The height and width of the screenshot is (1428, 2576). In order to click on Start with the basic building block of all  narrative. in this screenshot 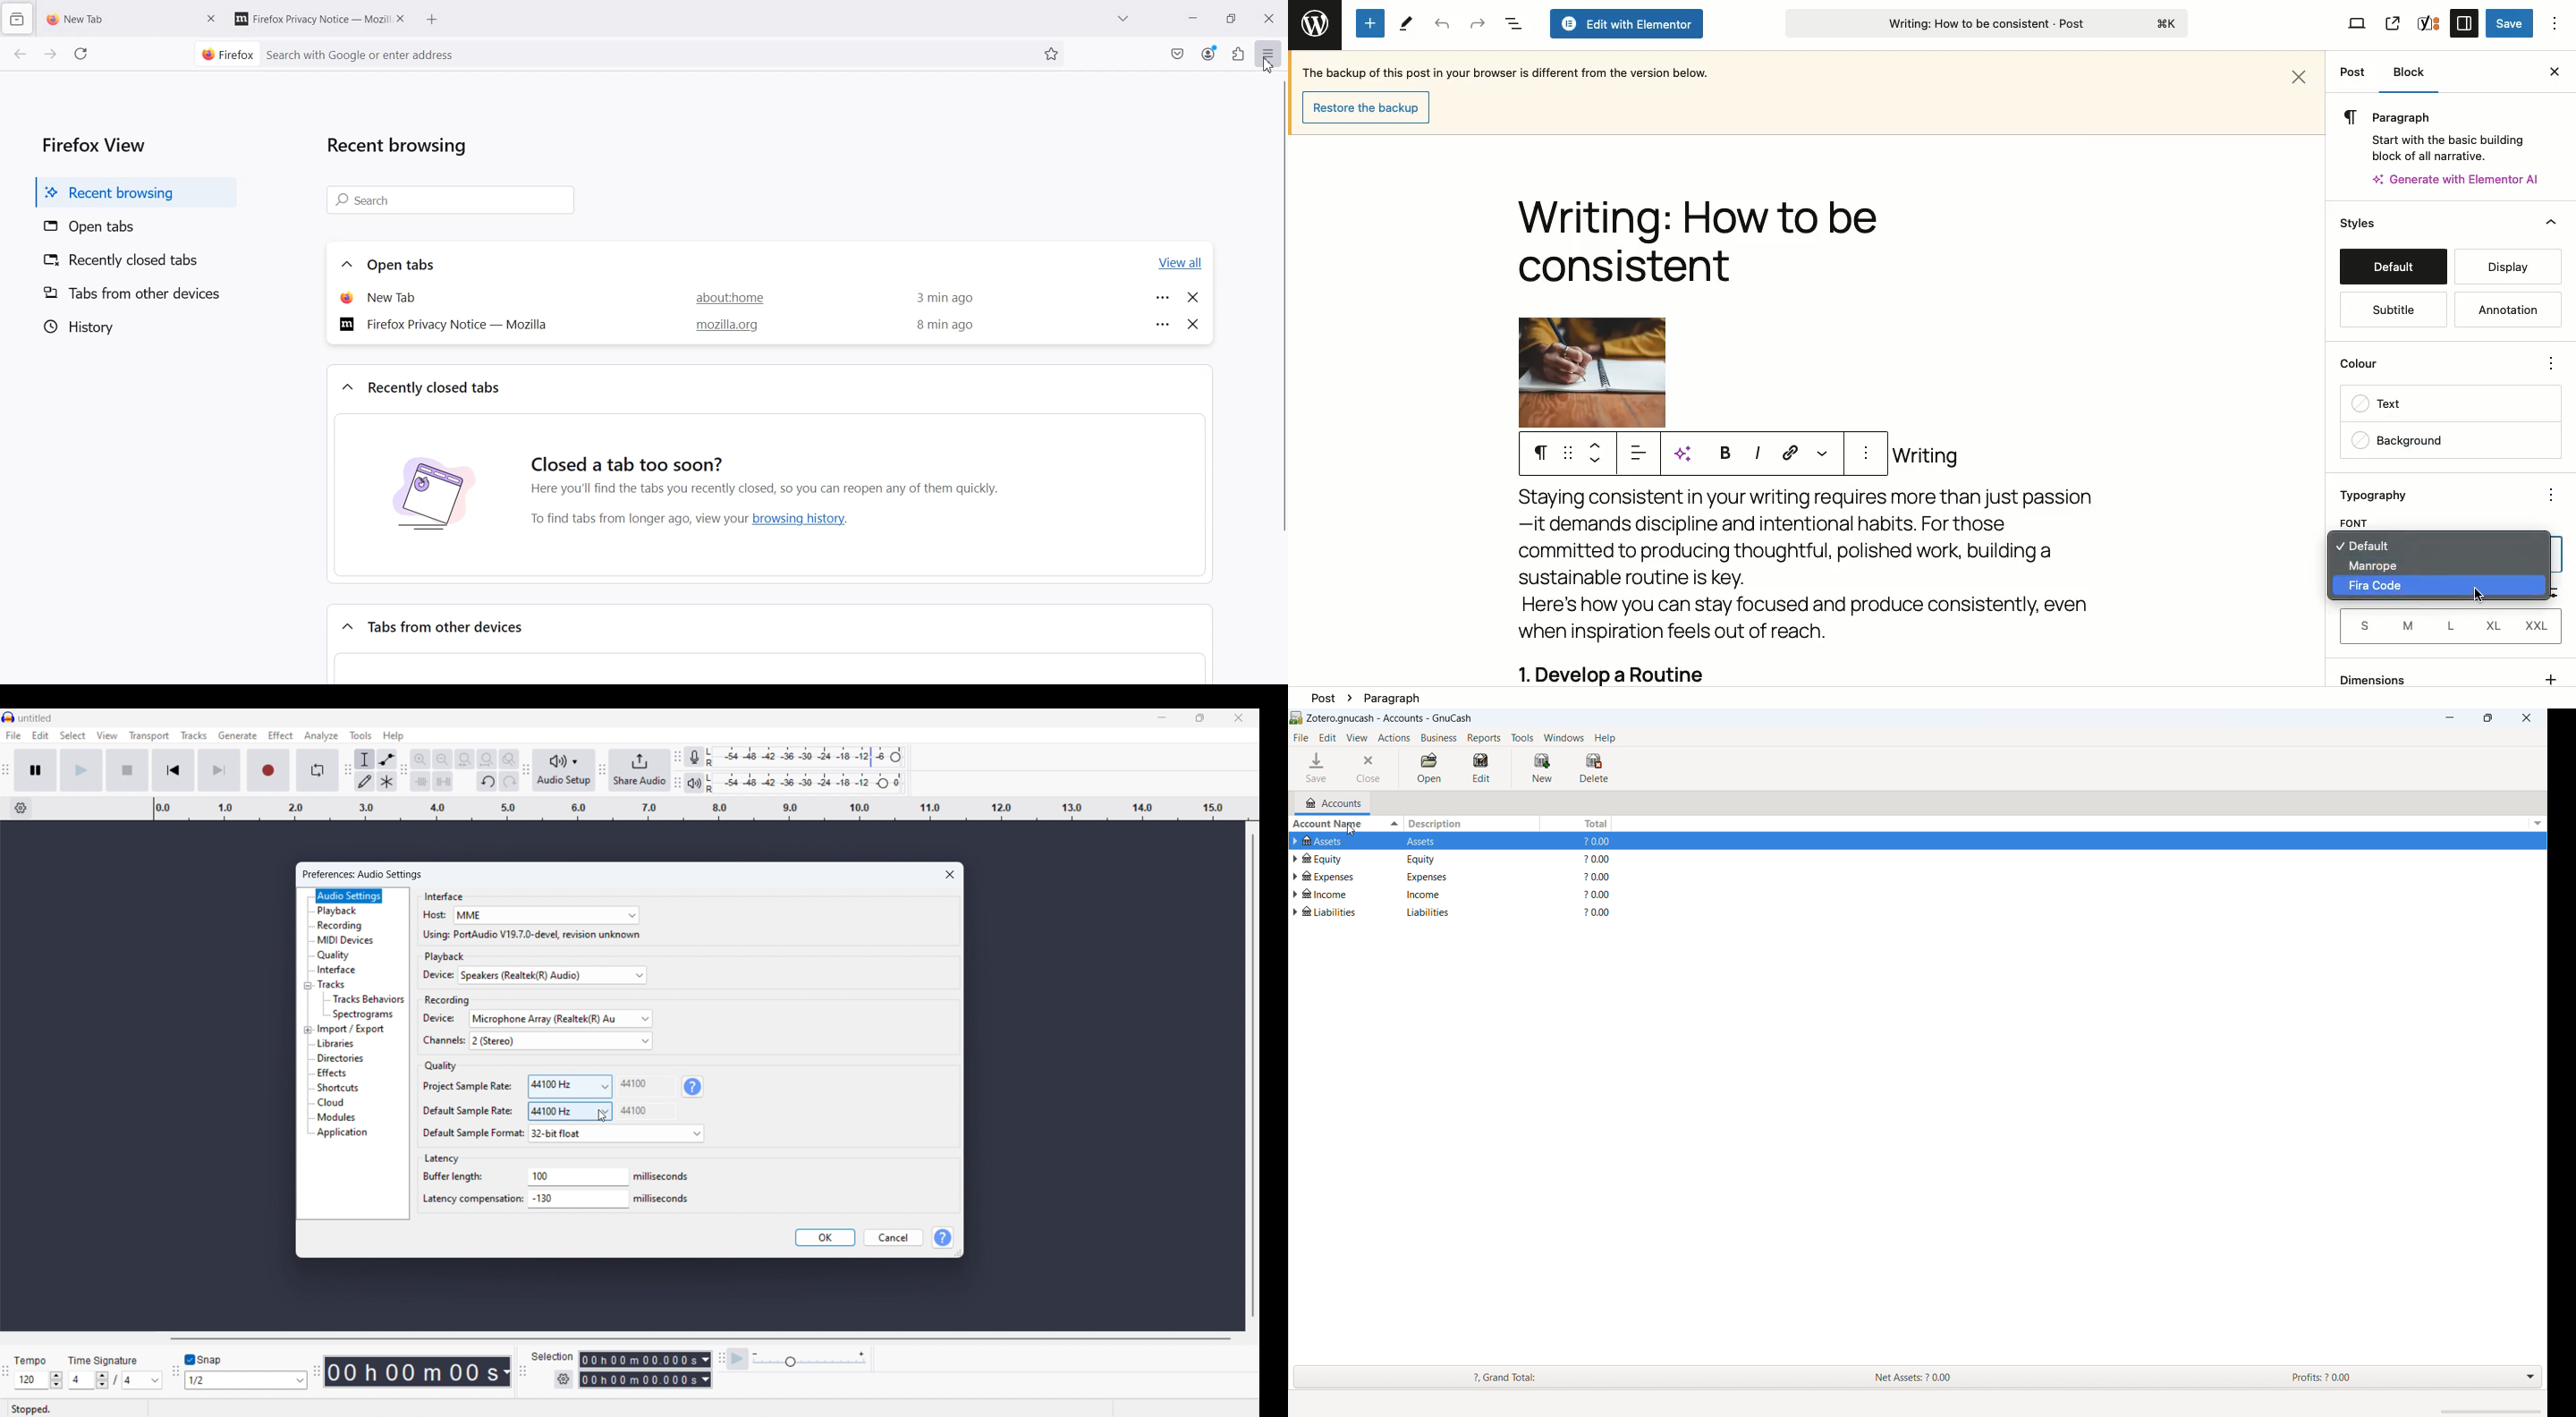, I will do `click(2446, 145)`.